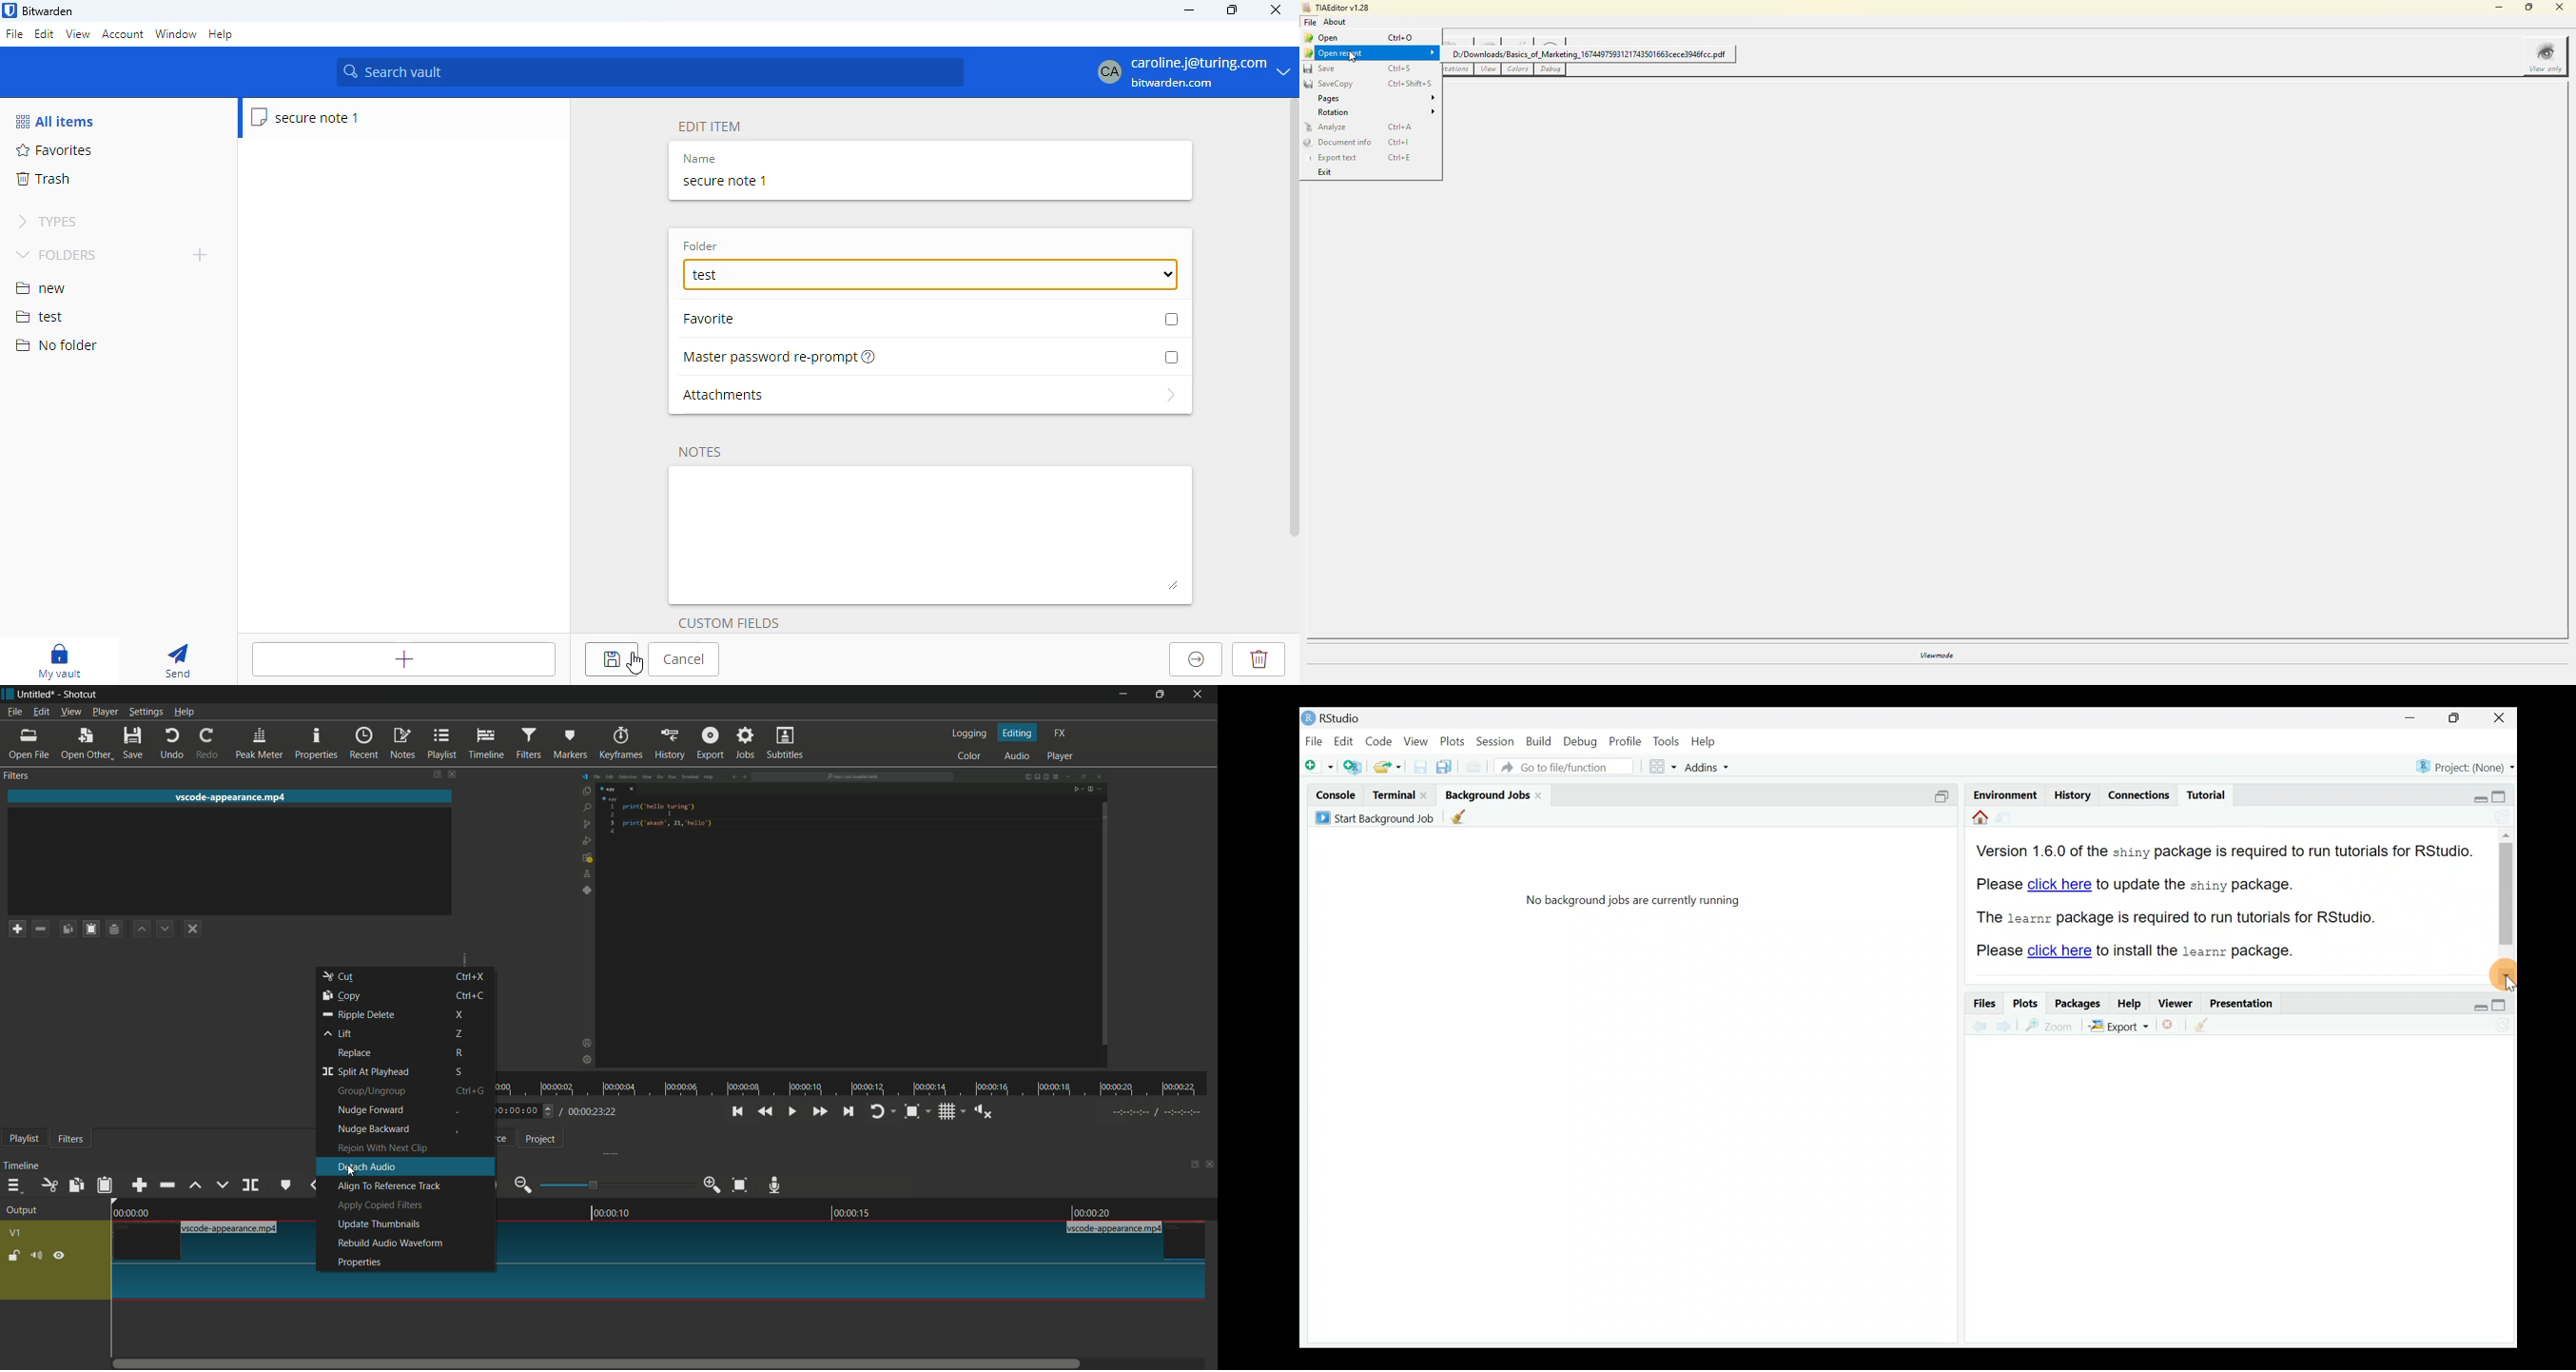 The height and width of the screenshot is (1372, 2576). Describe the element at coordinates (1415, 743) in the screenshot. I see `View` at that location.